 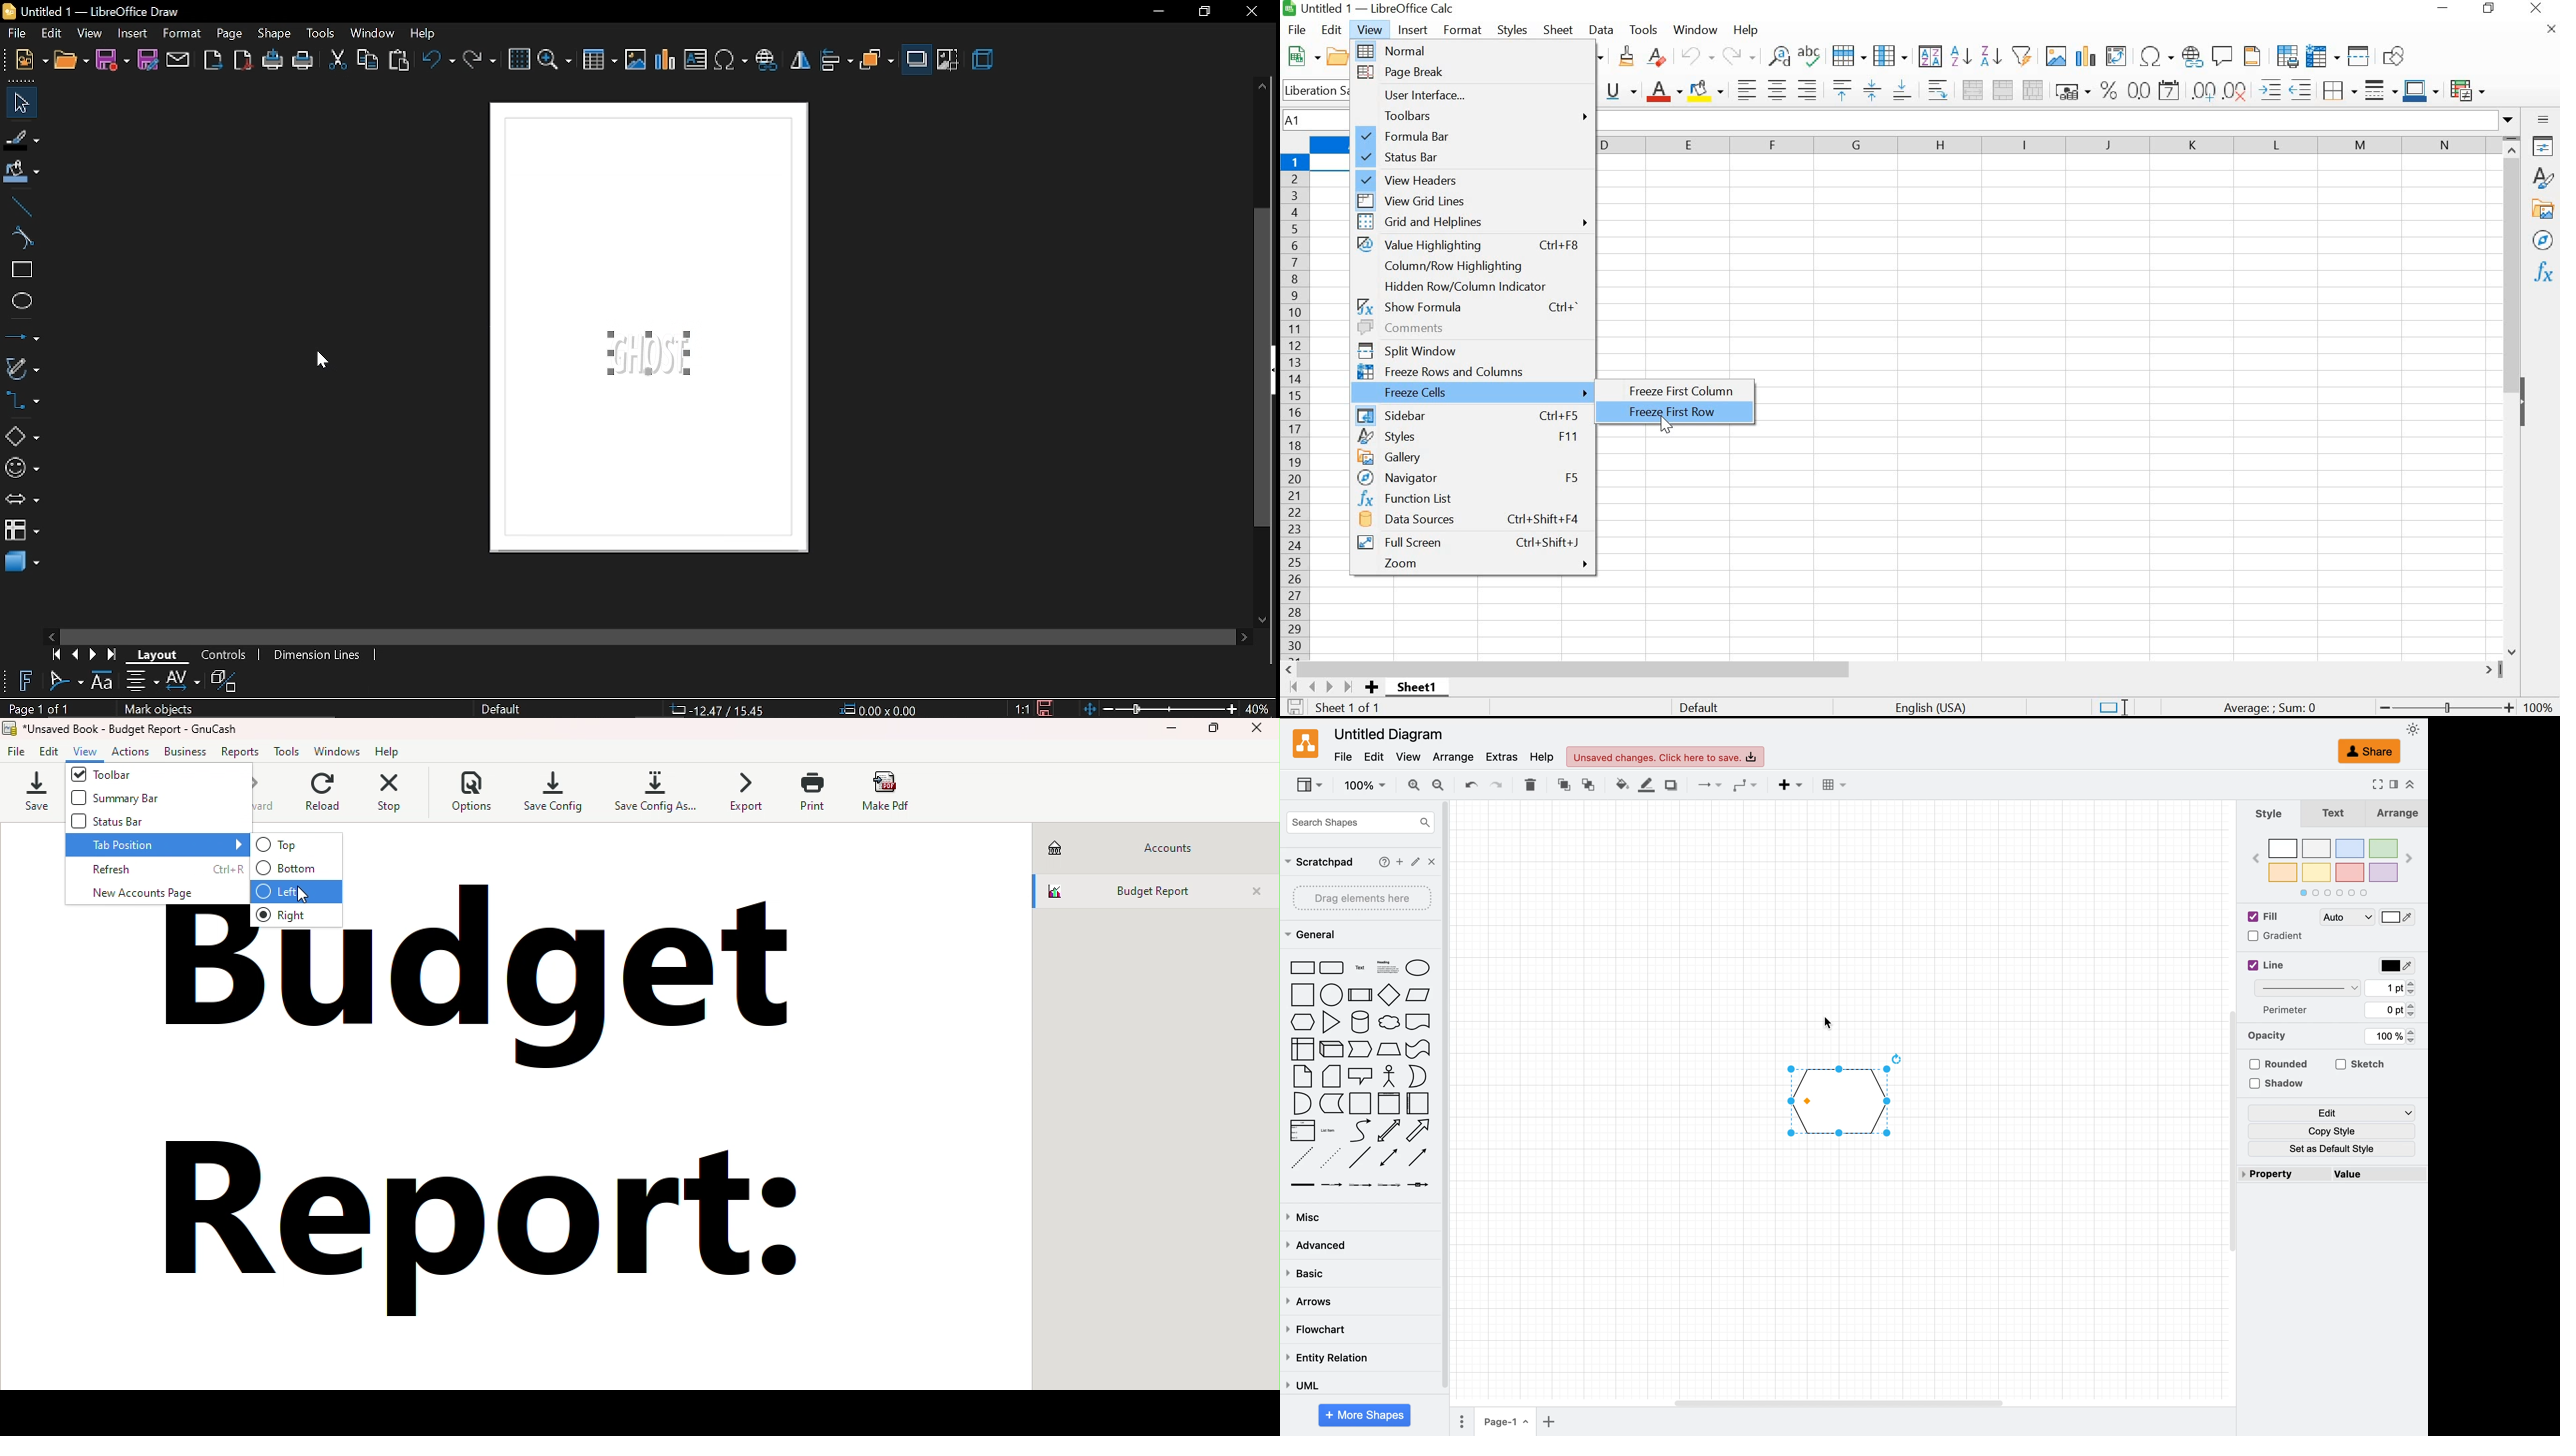 What do you see at coordinates (653, 350) in the screenshot?
I see `fontwork styles` at bounding box center [653, 350].